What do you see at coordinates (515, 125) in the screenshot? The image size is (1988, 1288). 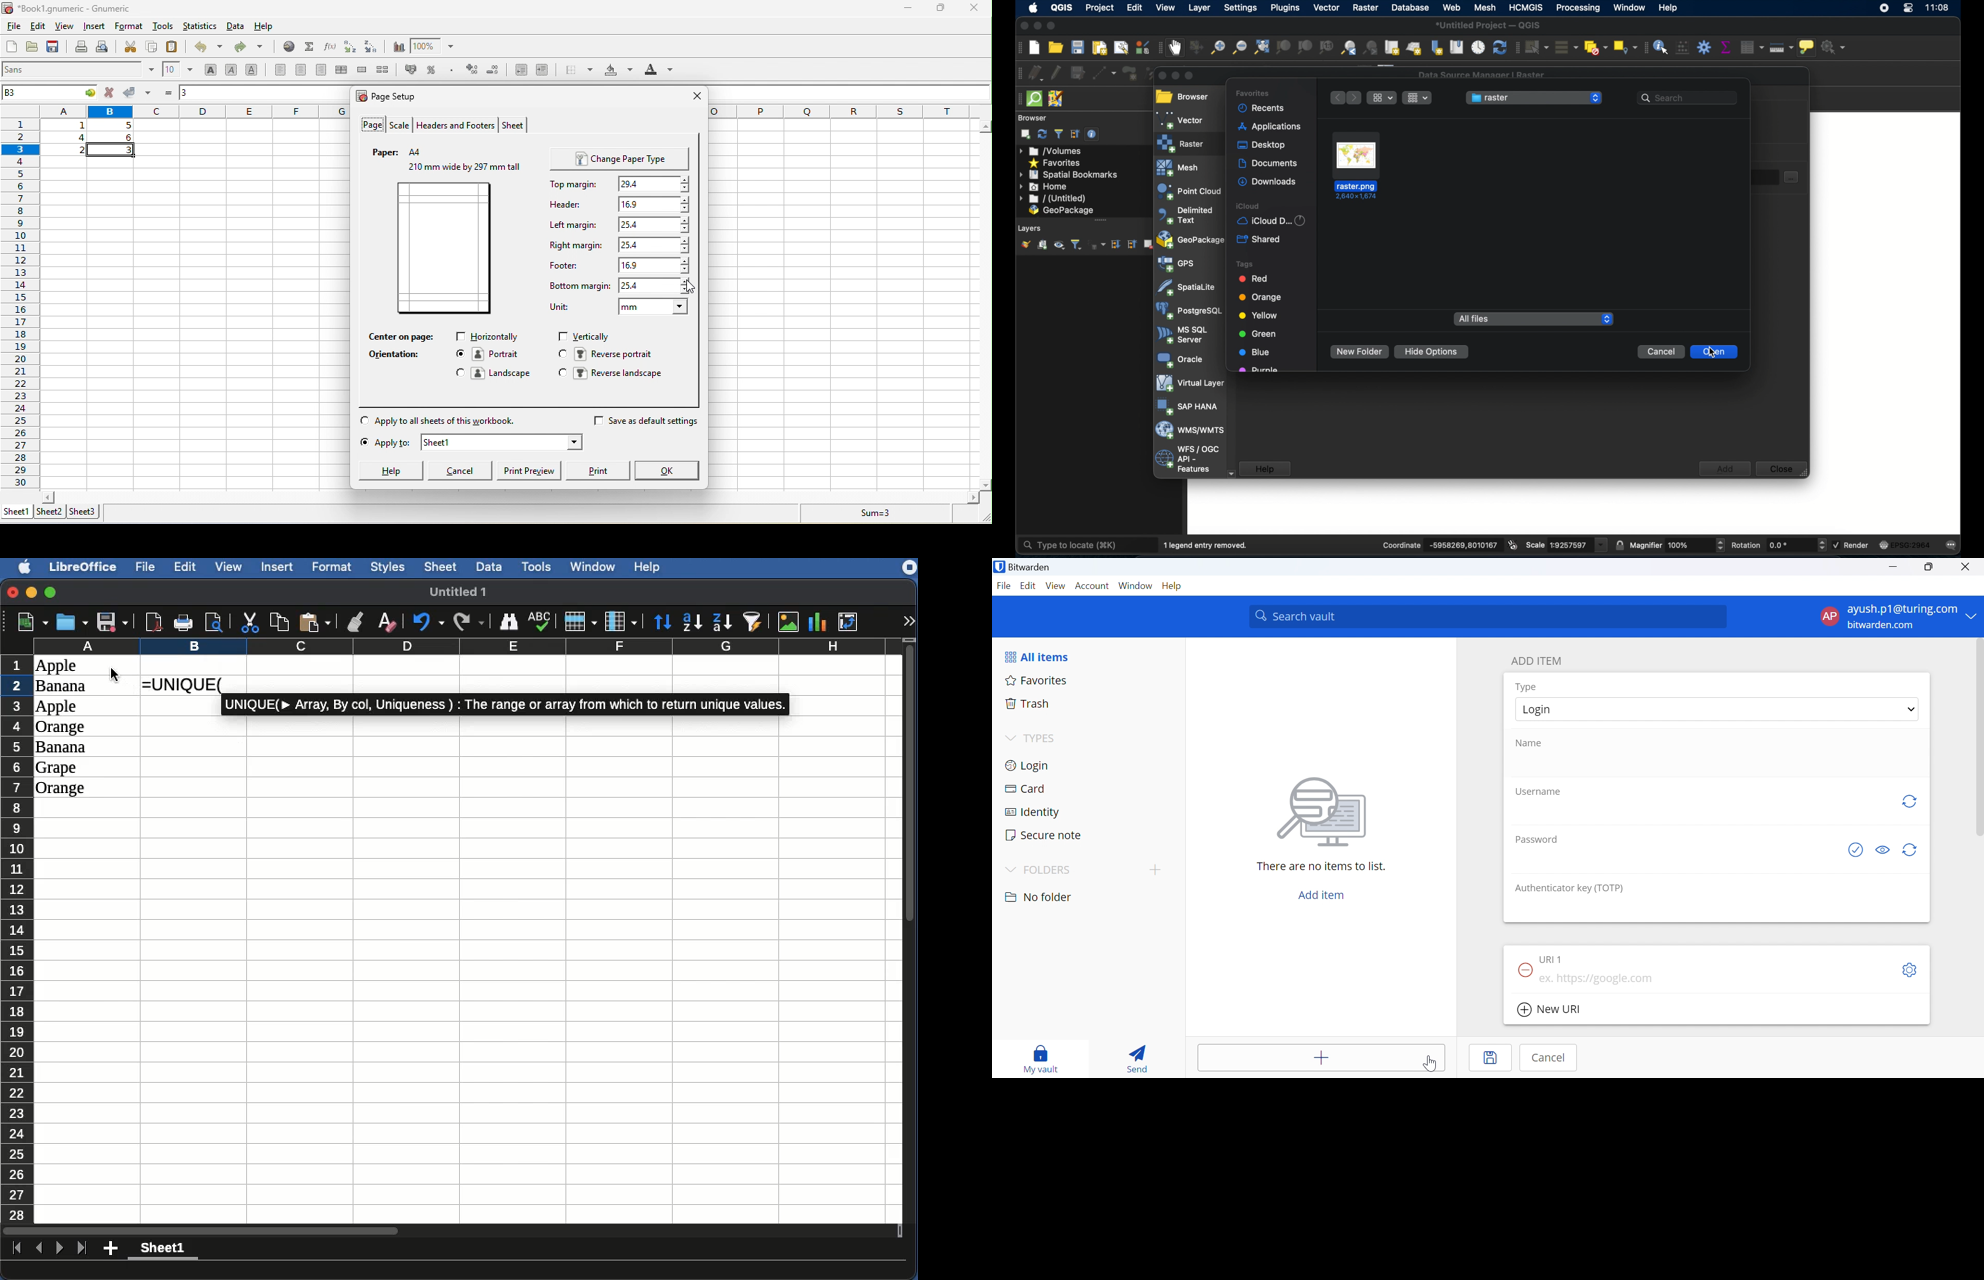 I see `sheet` at bounding box center [515, 125].